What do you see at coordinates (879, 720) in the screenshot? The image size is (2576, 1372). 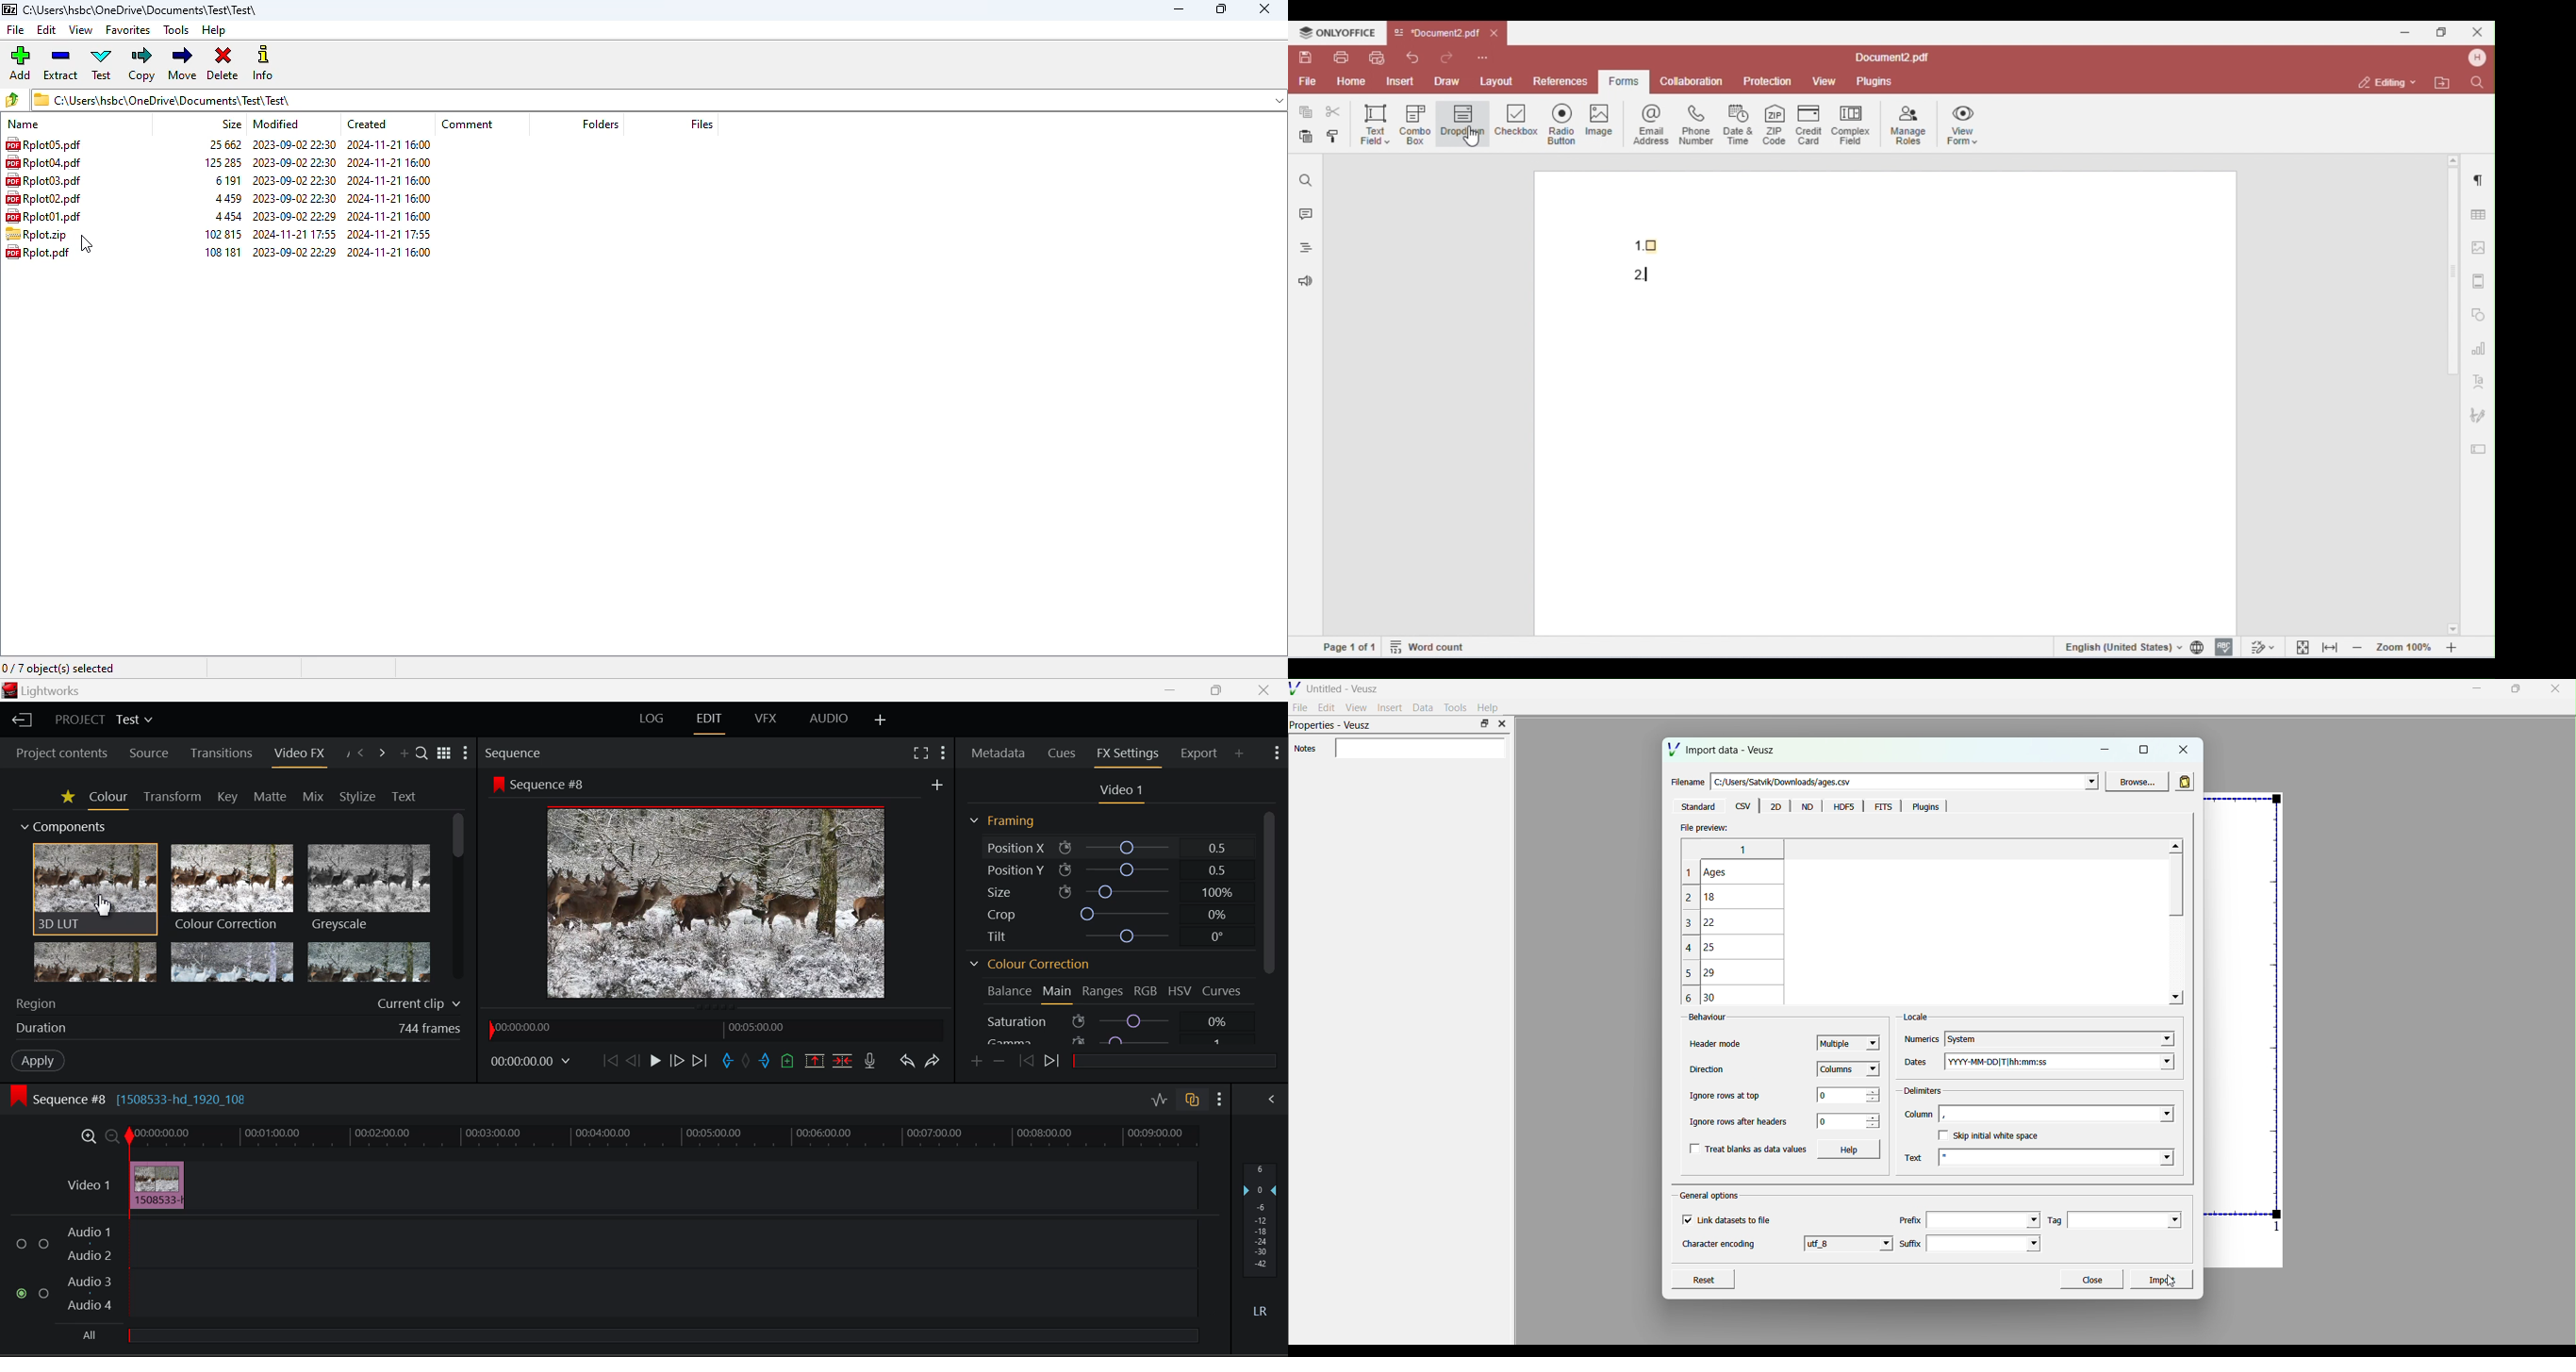 I see `Add Layout` at bounding box center [879, 720].